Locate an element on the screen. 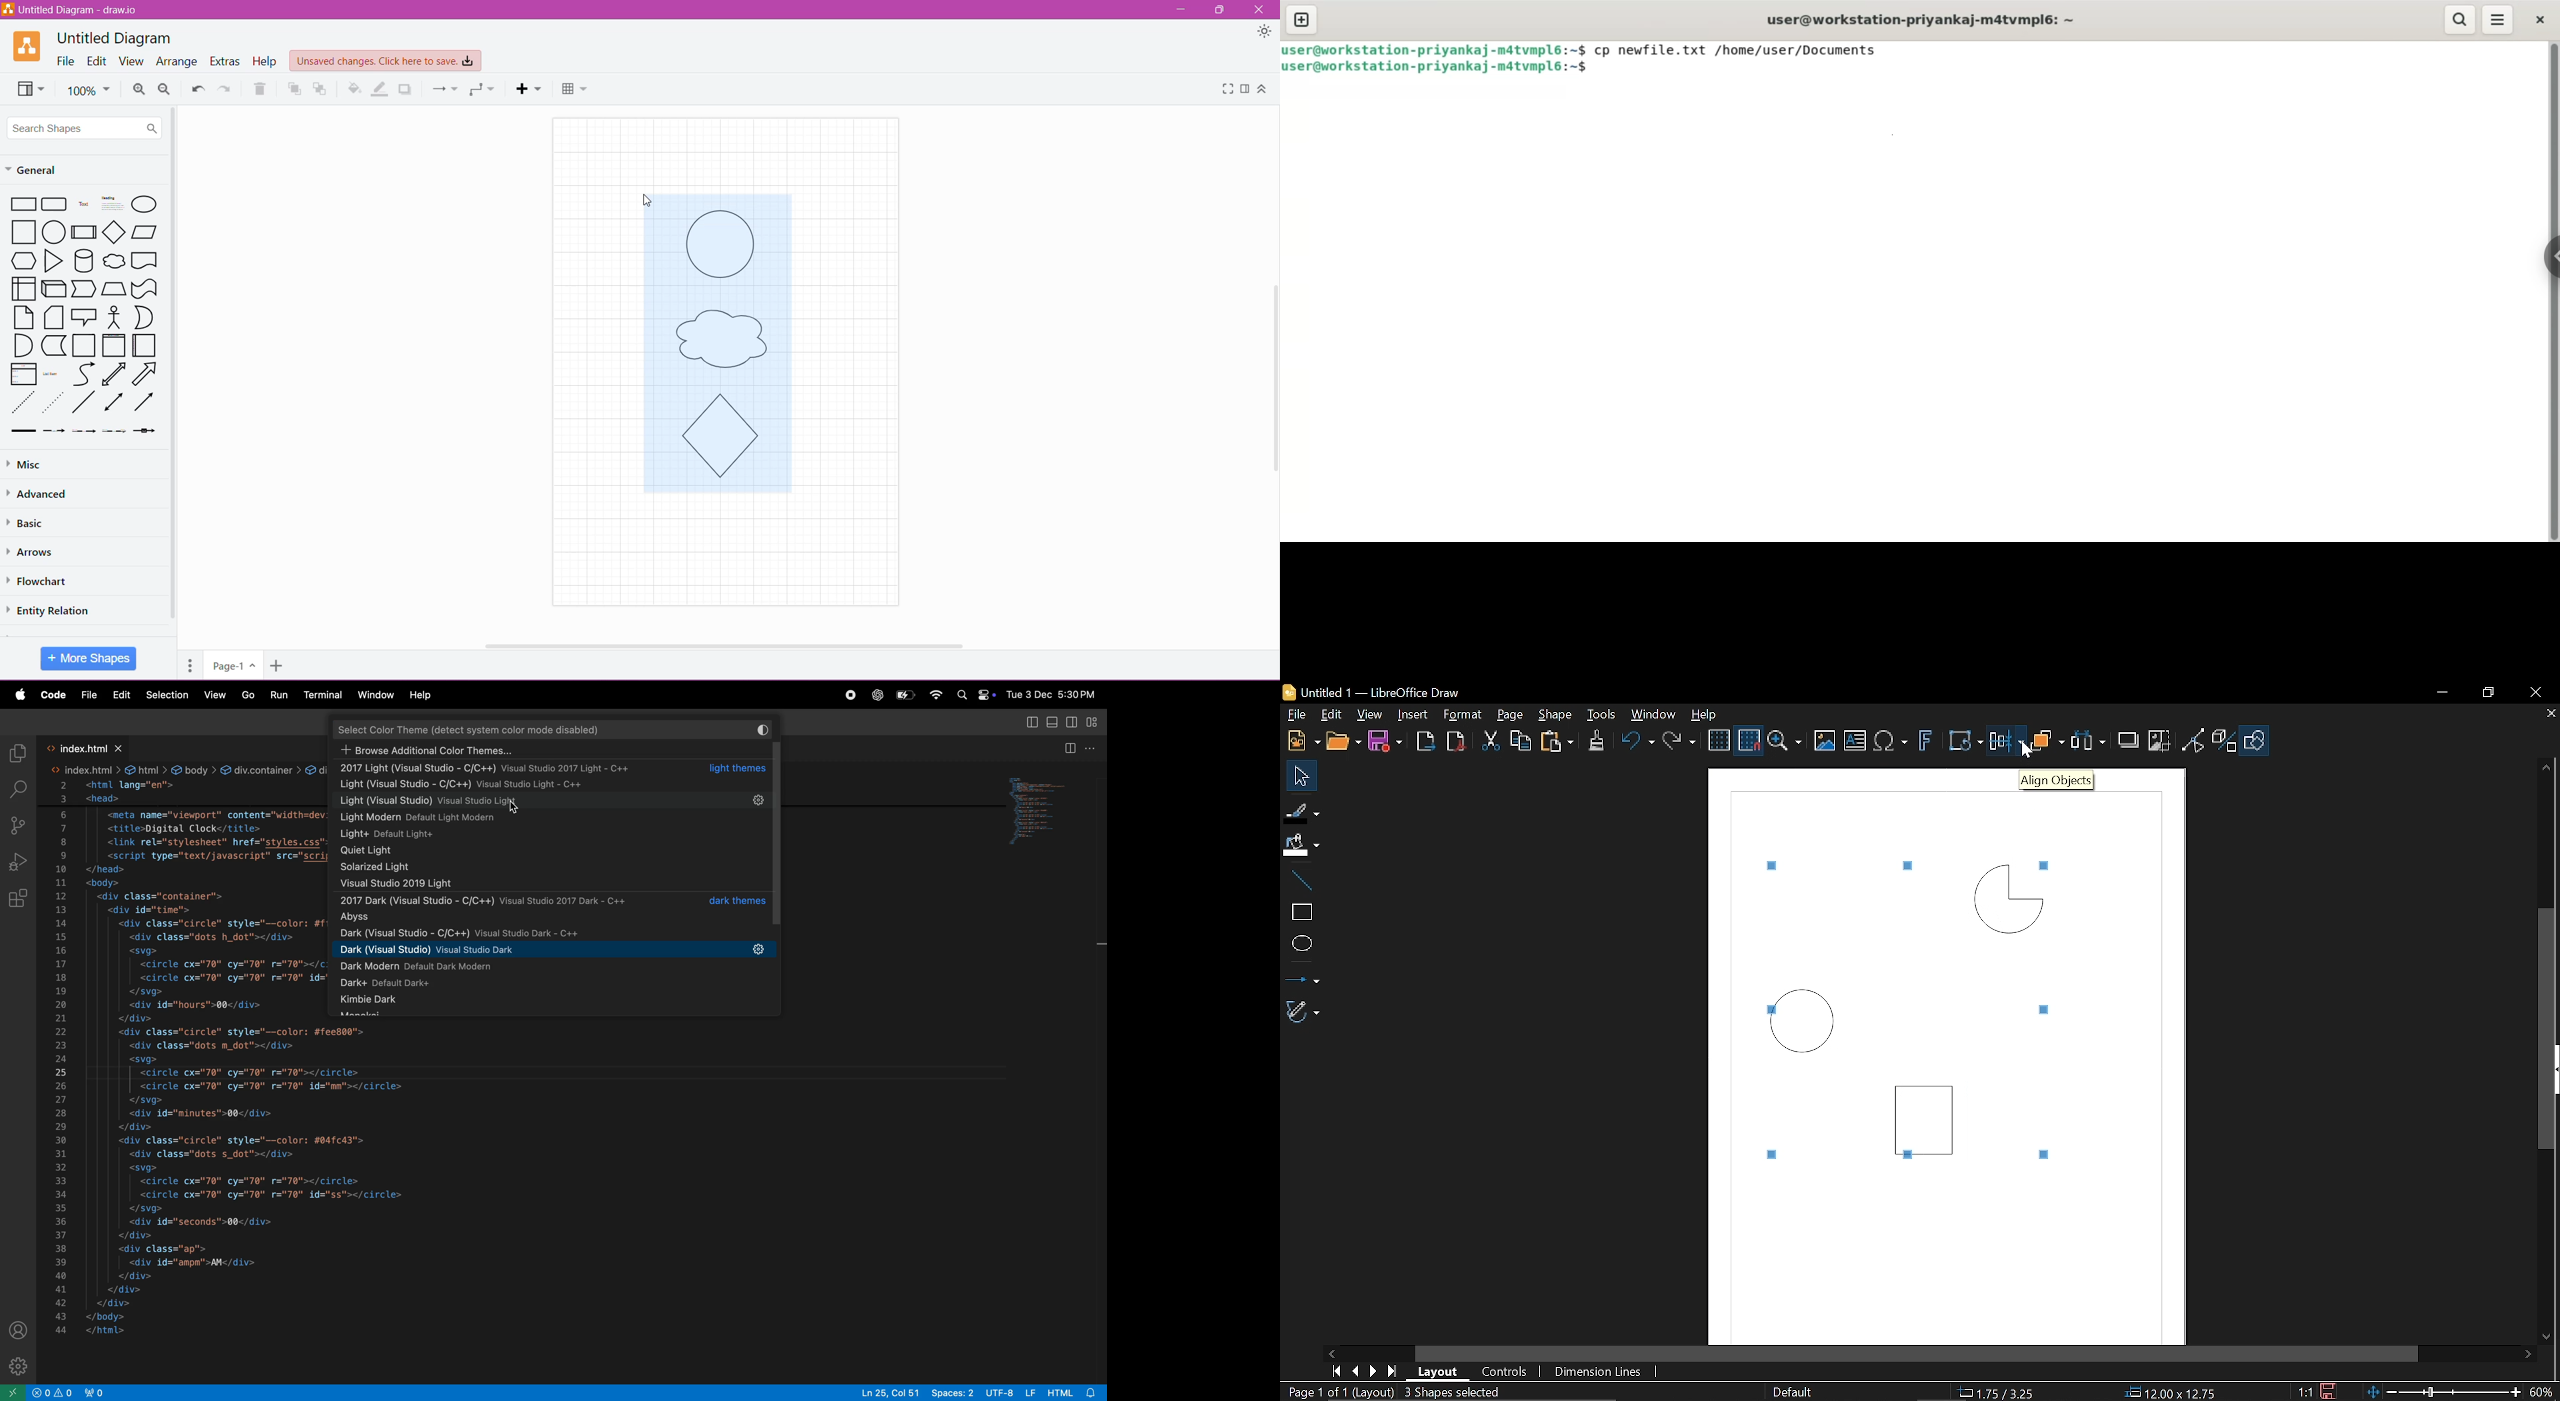  To Front is located at coordinates (293, 89).